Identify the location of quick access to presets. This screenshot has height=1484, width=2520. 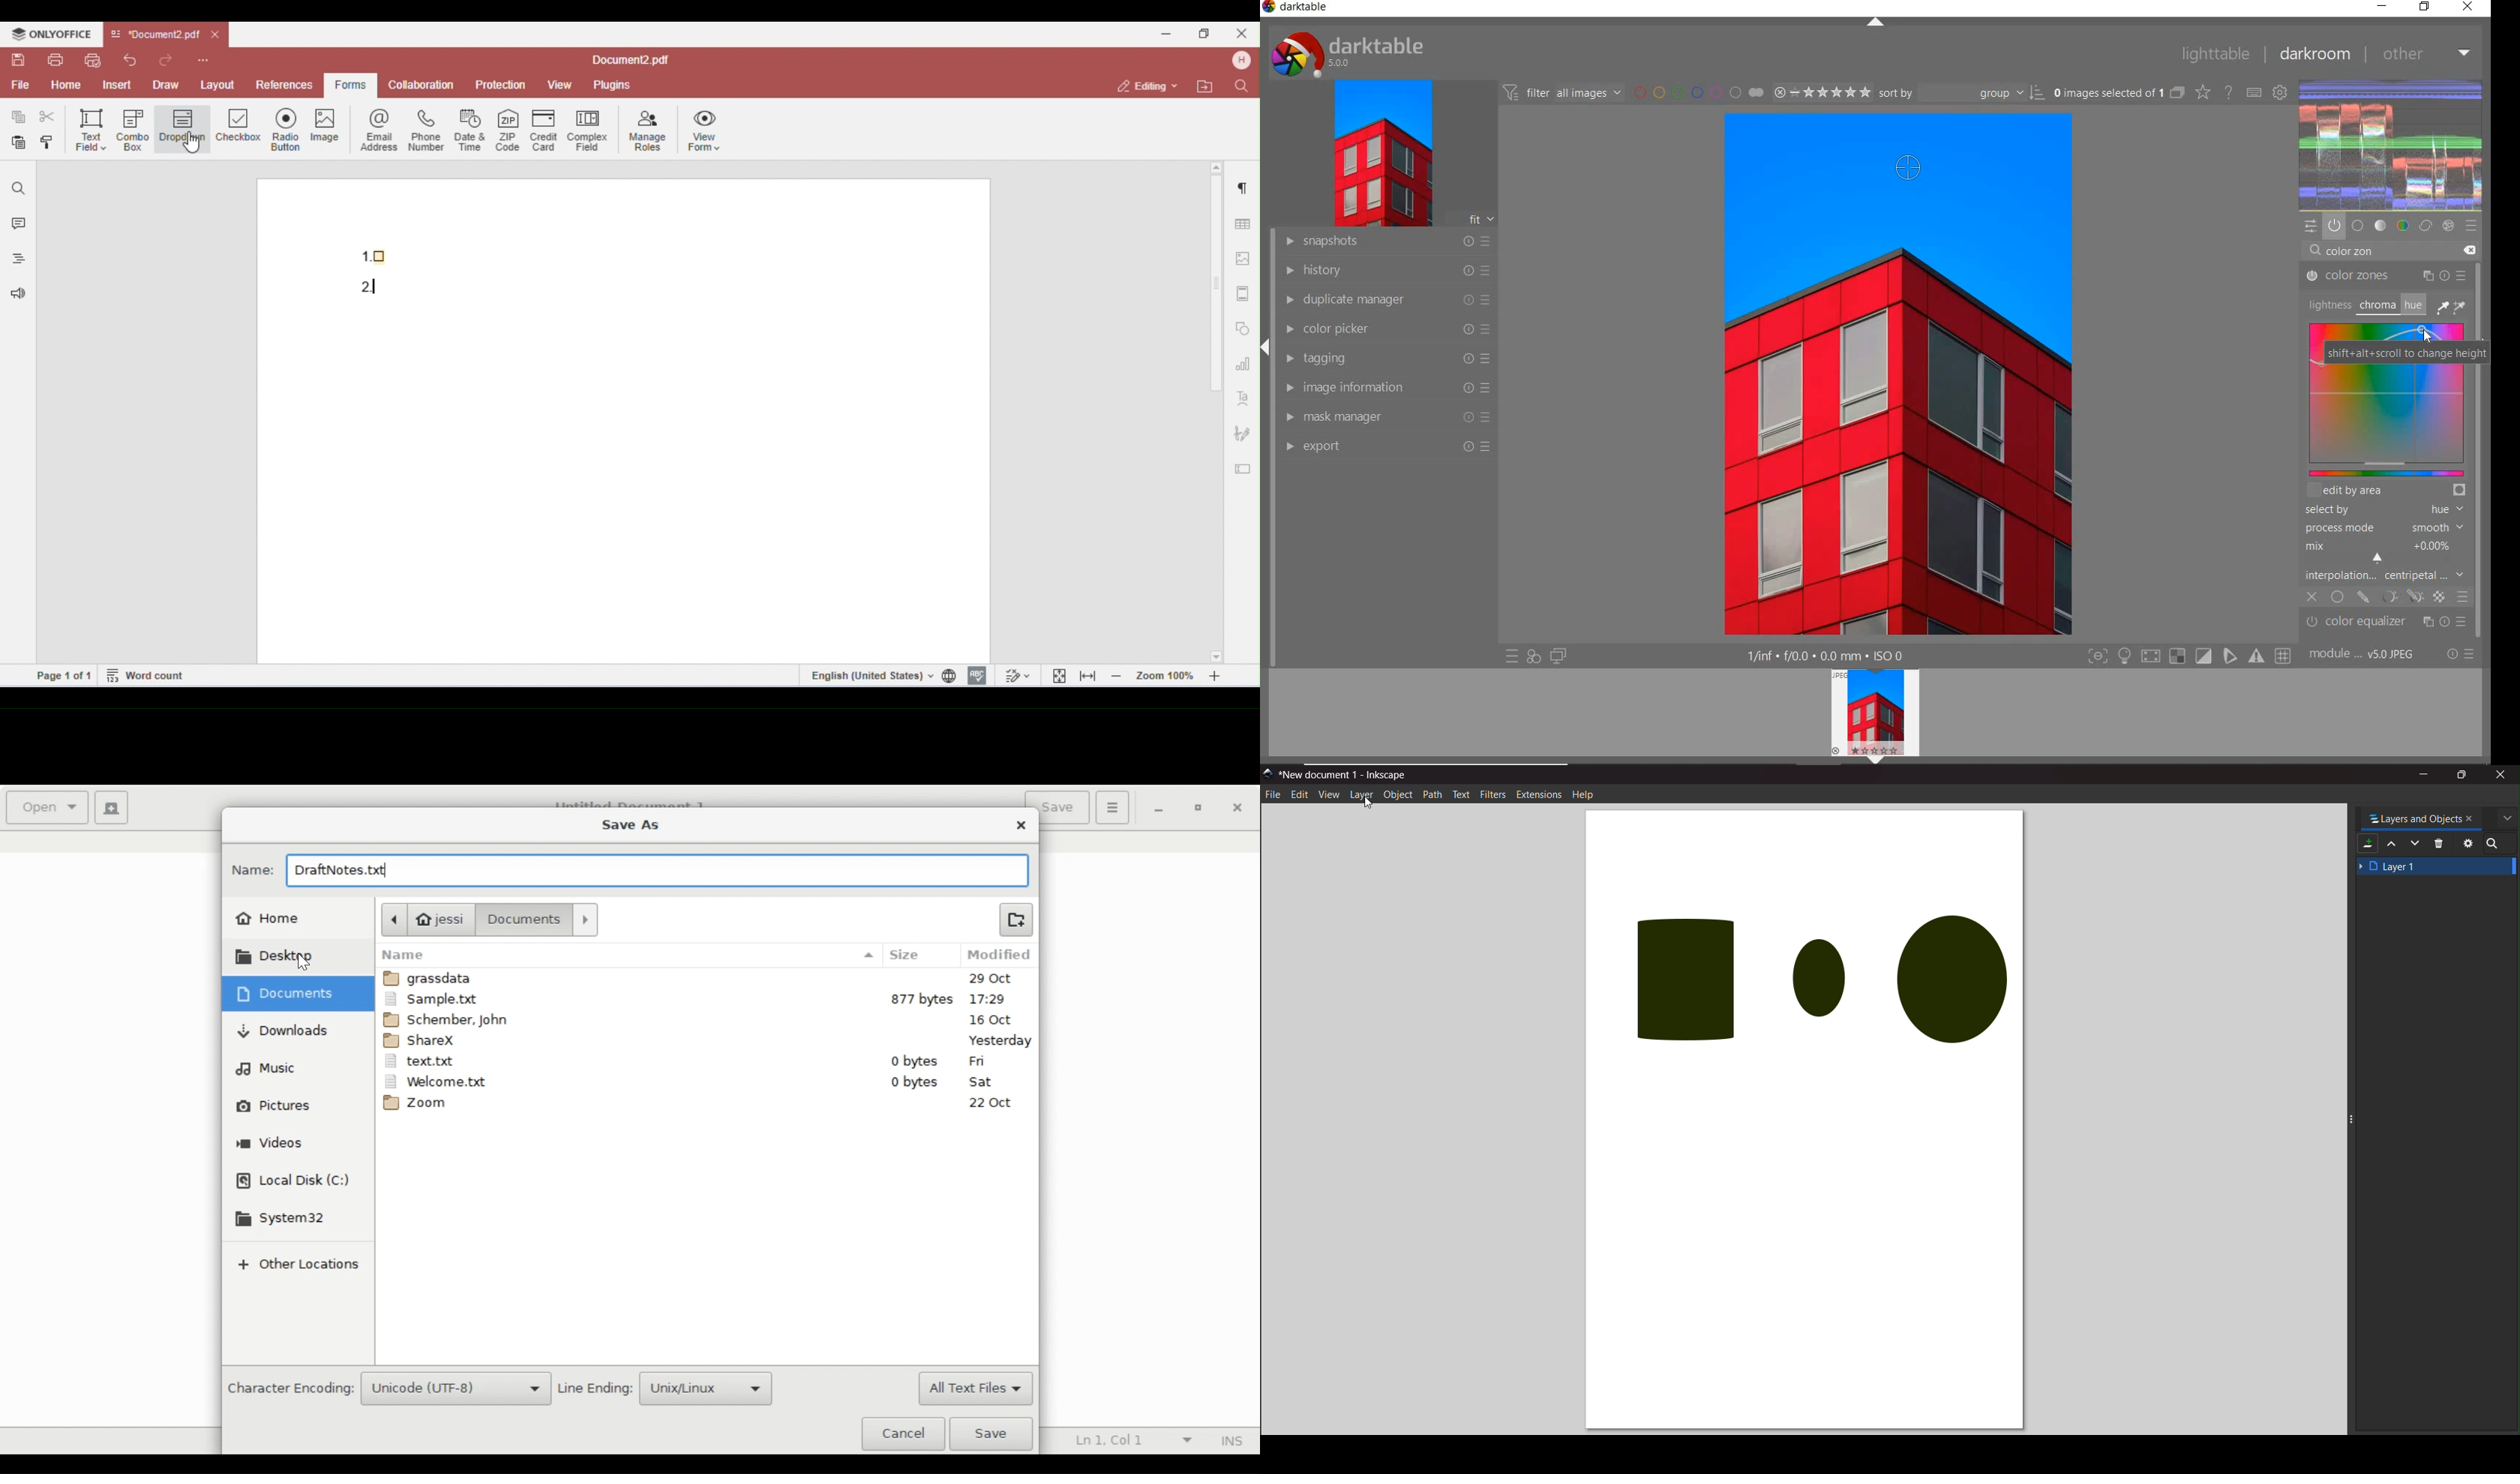
(1512, 657).